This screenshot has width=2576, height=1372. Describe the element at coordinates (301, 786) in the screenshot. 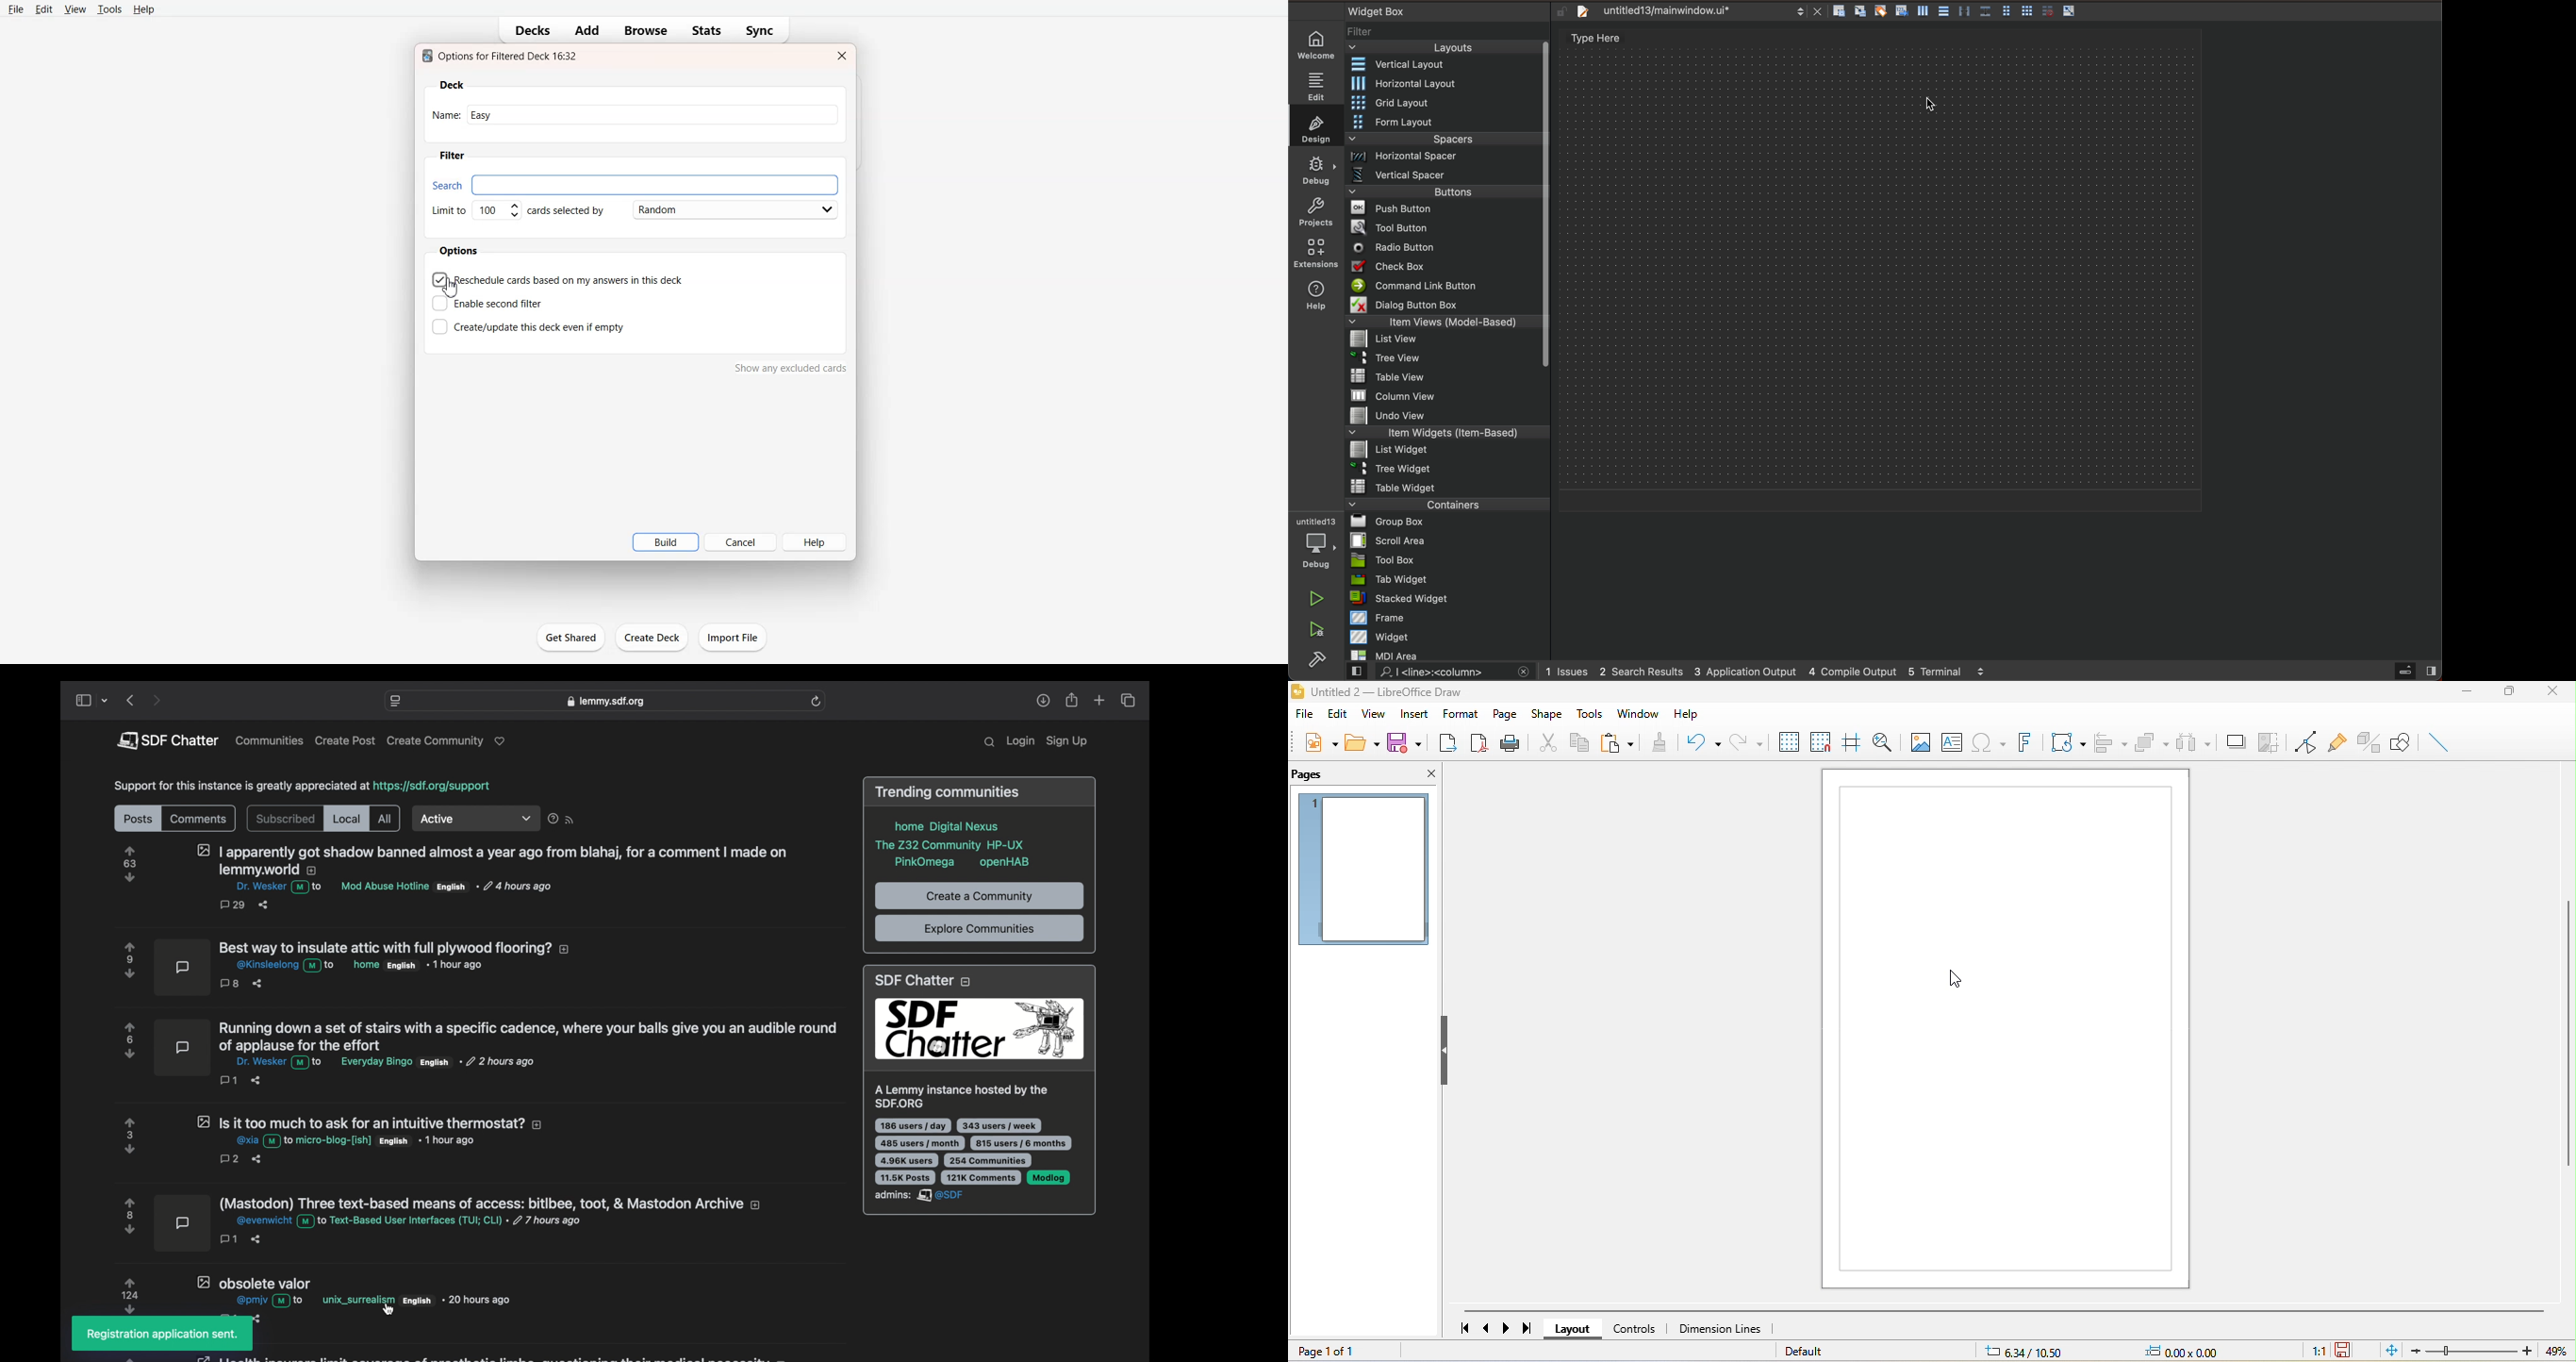

I see `info` at that location.